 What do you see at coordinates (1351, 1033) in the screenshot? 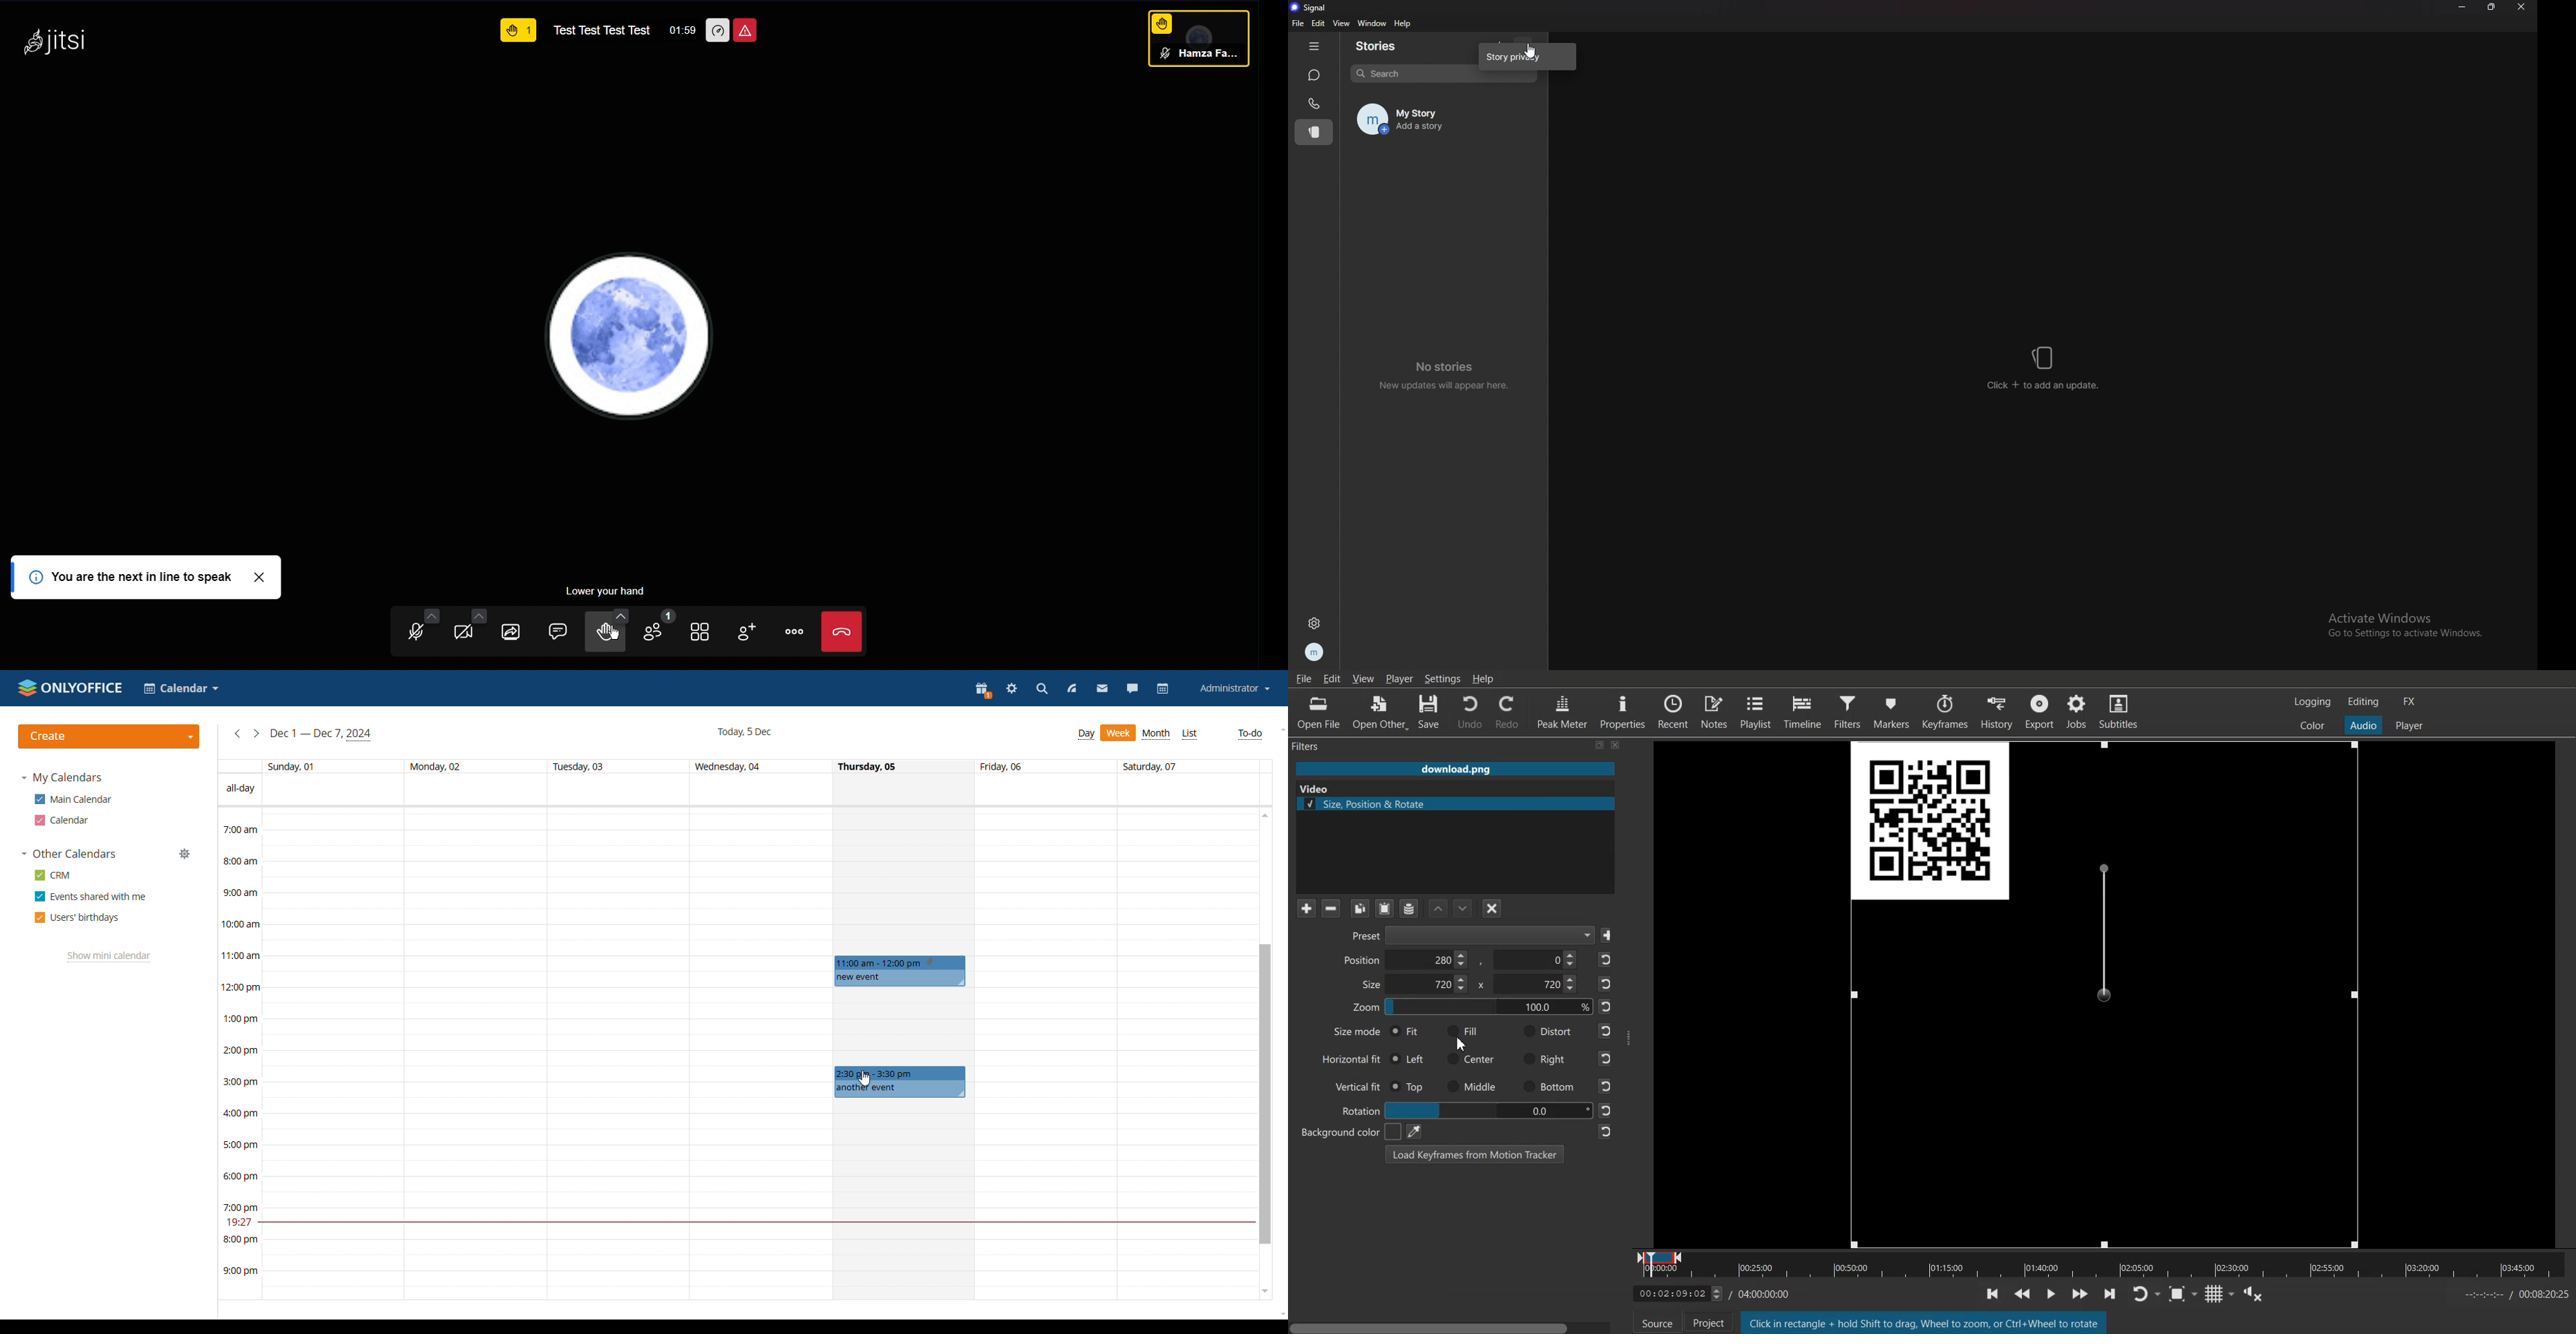
I see `Size mode` at bounding box center [1351, 1033].